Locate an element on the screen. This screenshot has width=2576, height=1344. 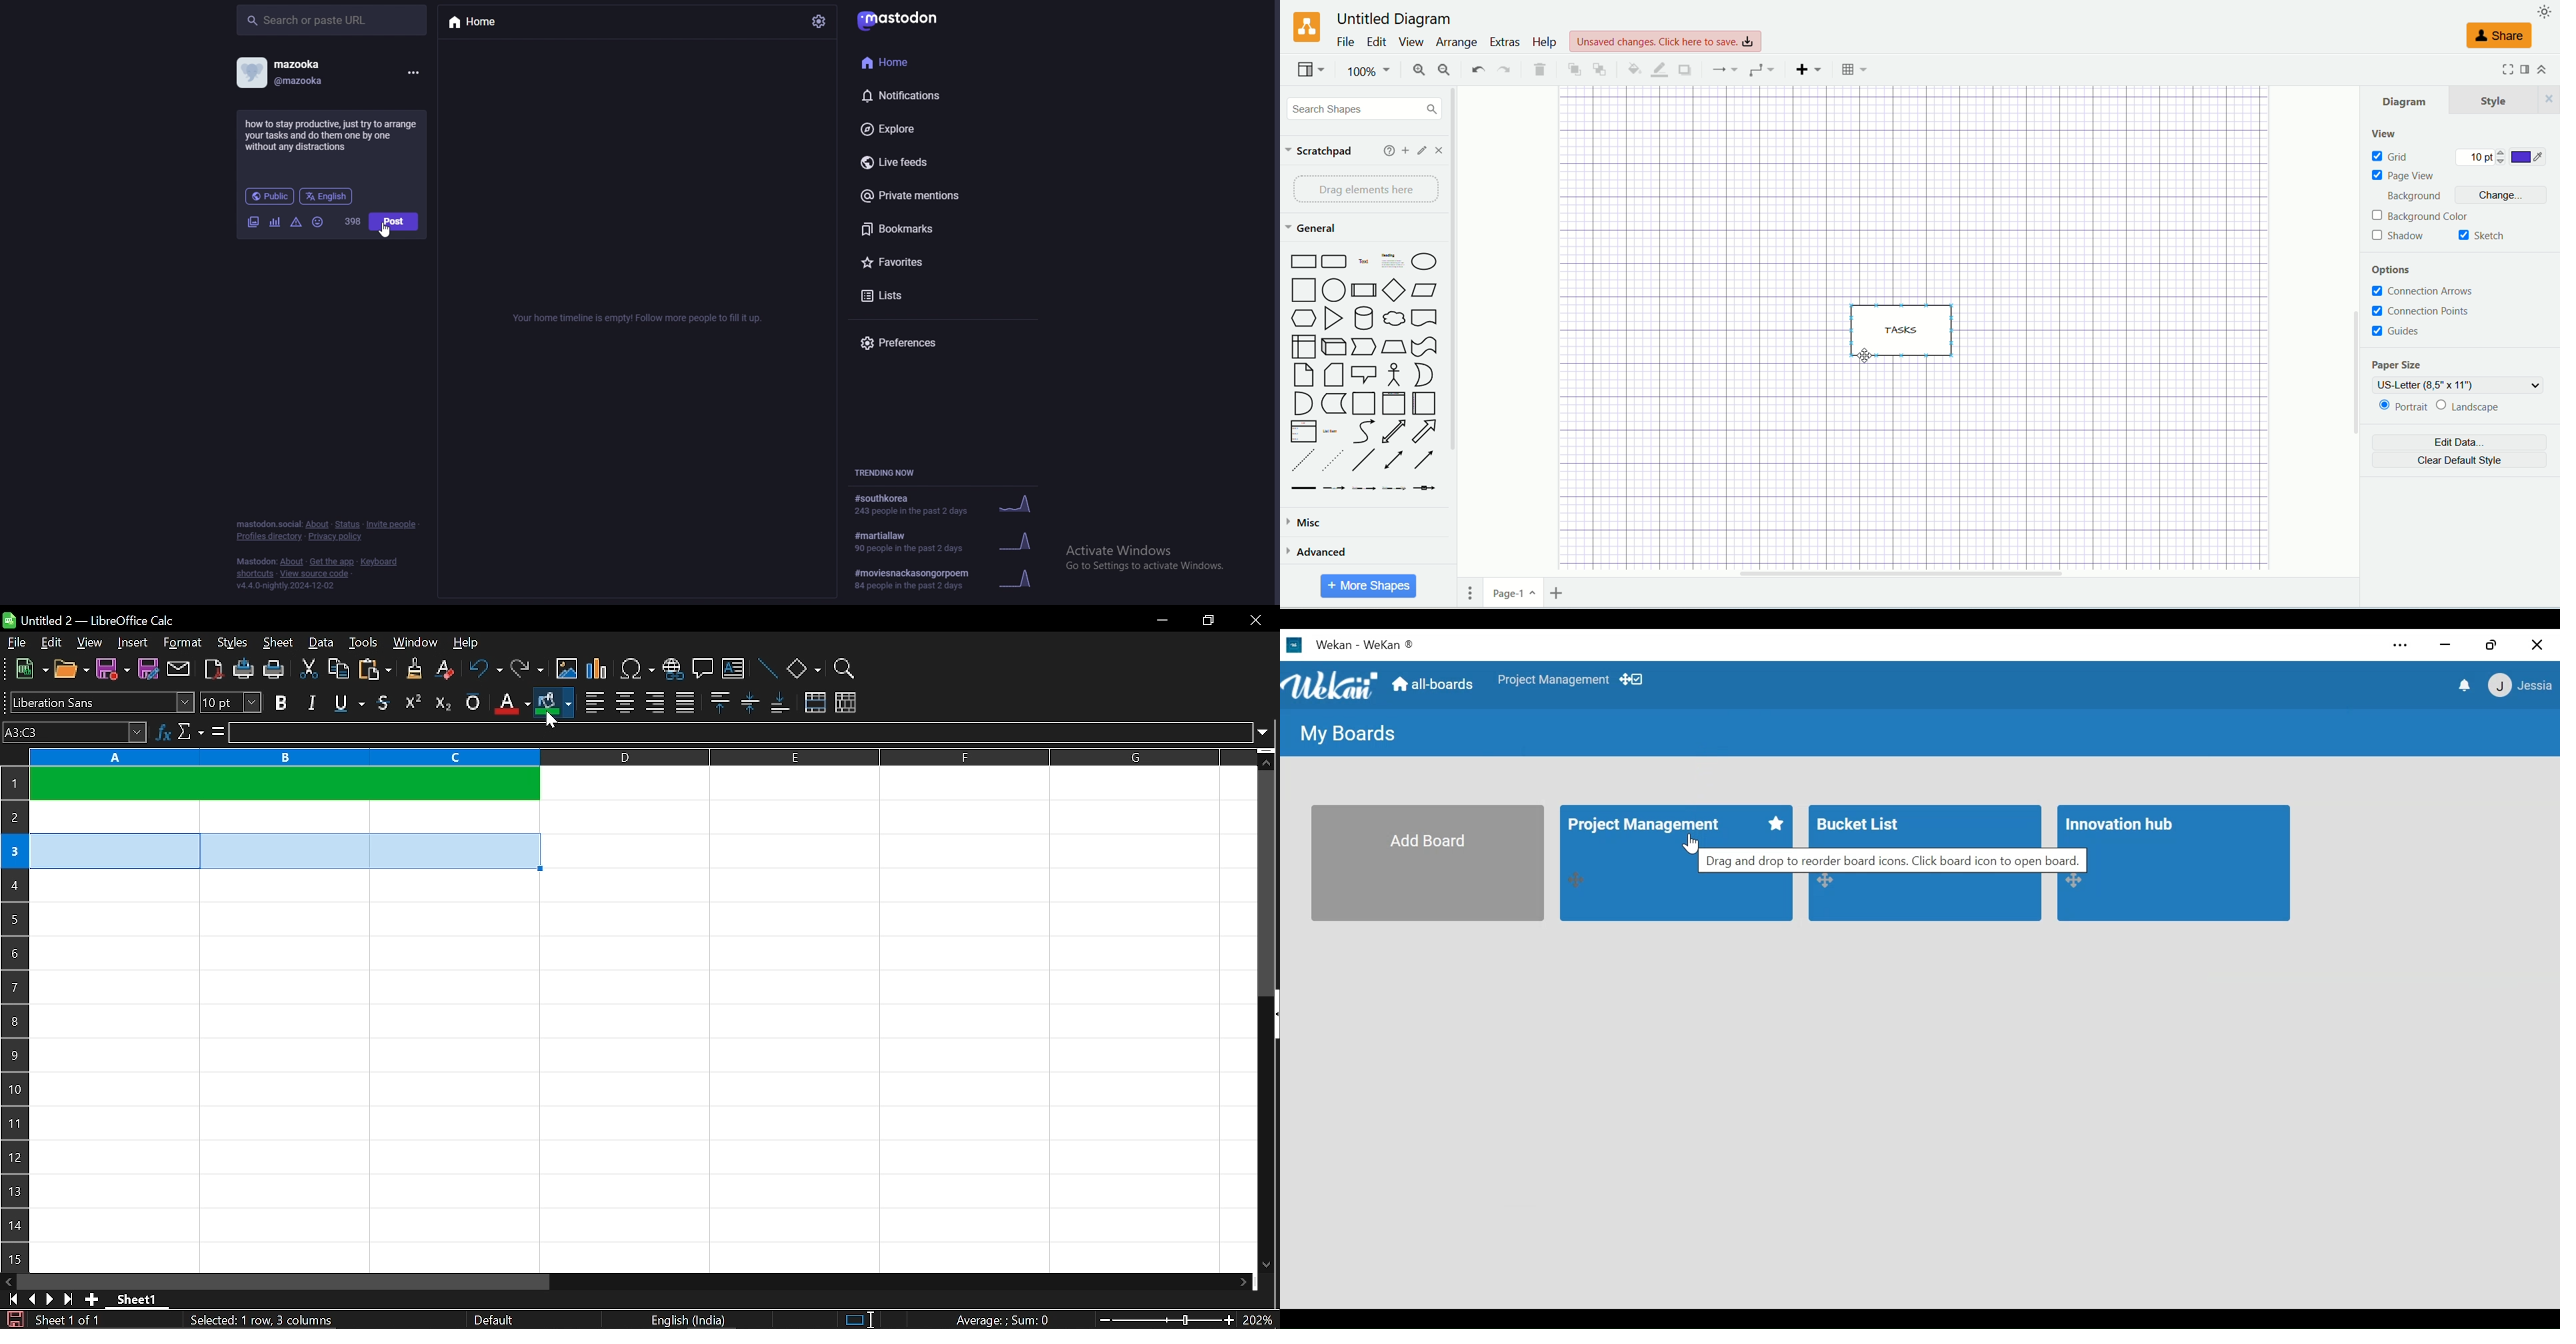
basic shapes is located at coordinates (804, 668).